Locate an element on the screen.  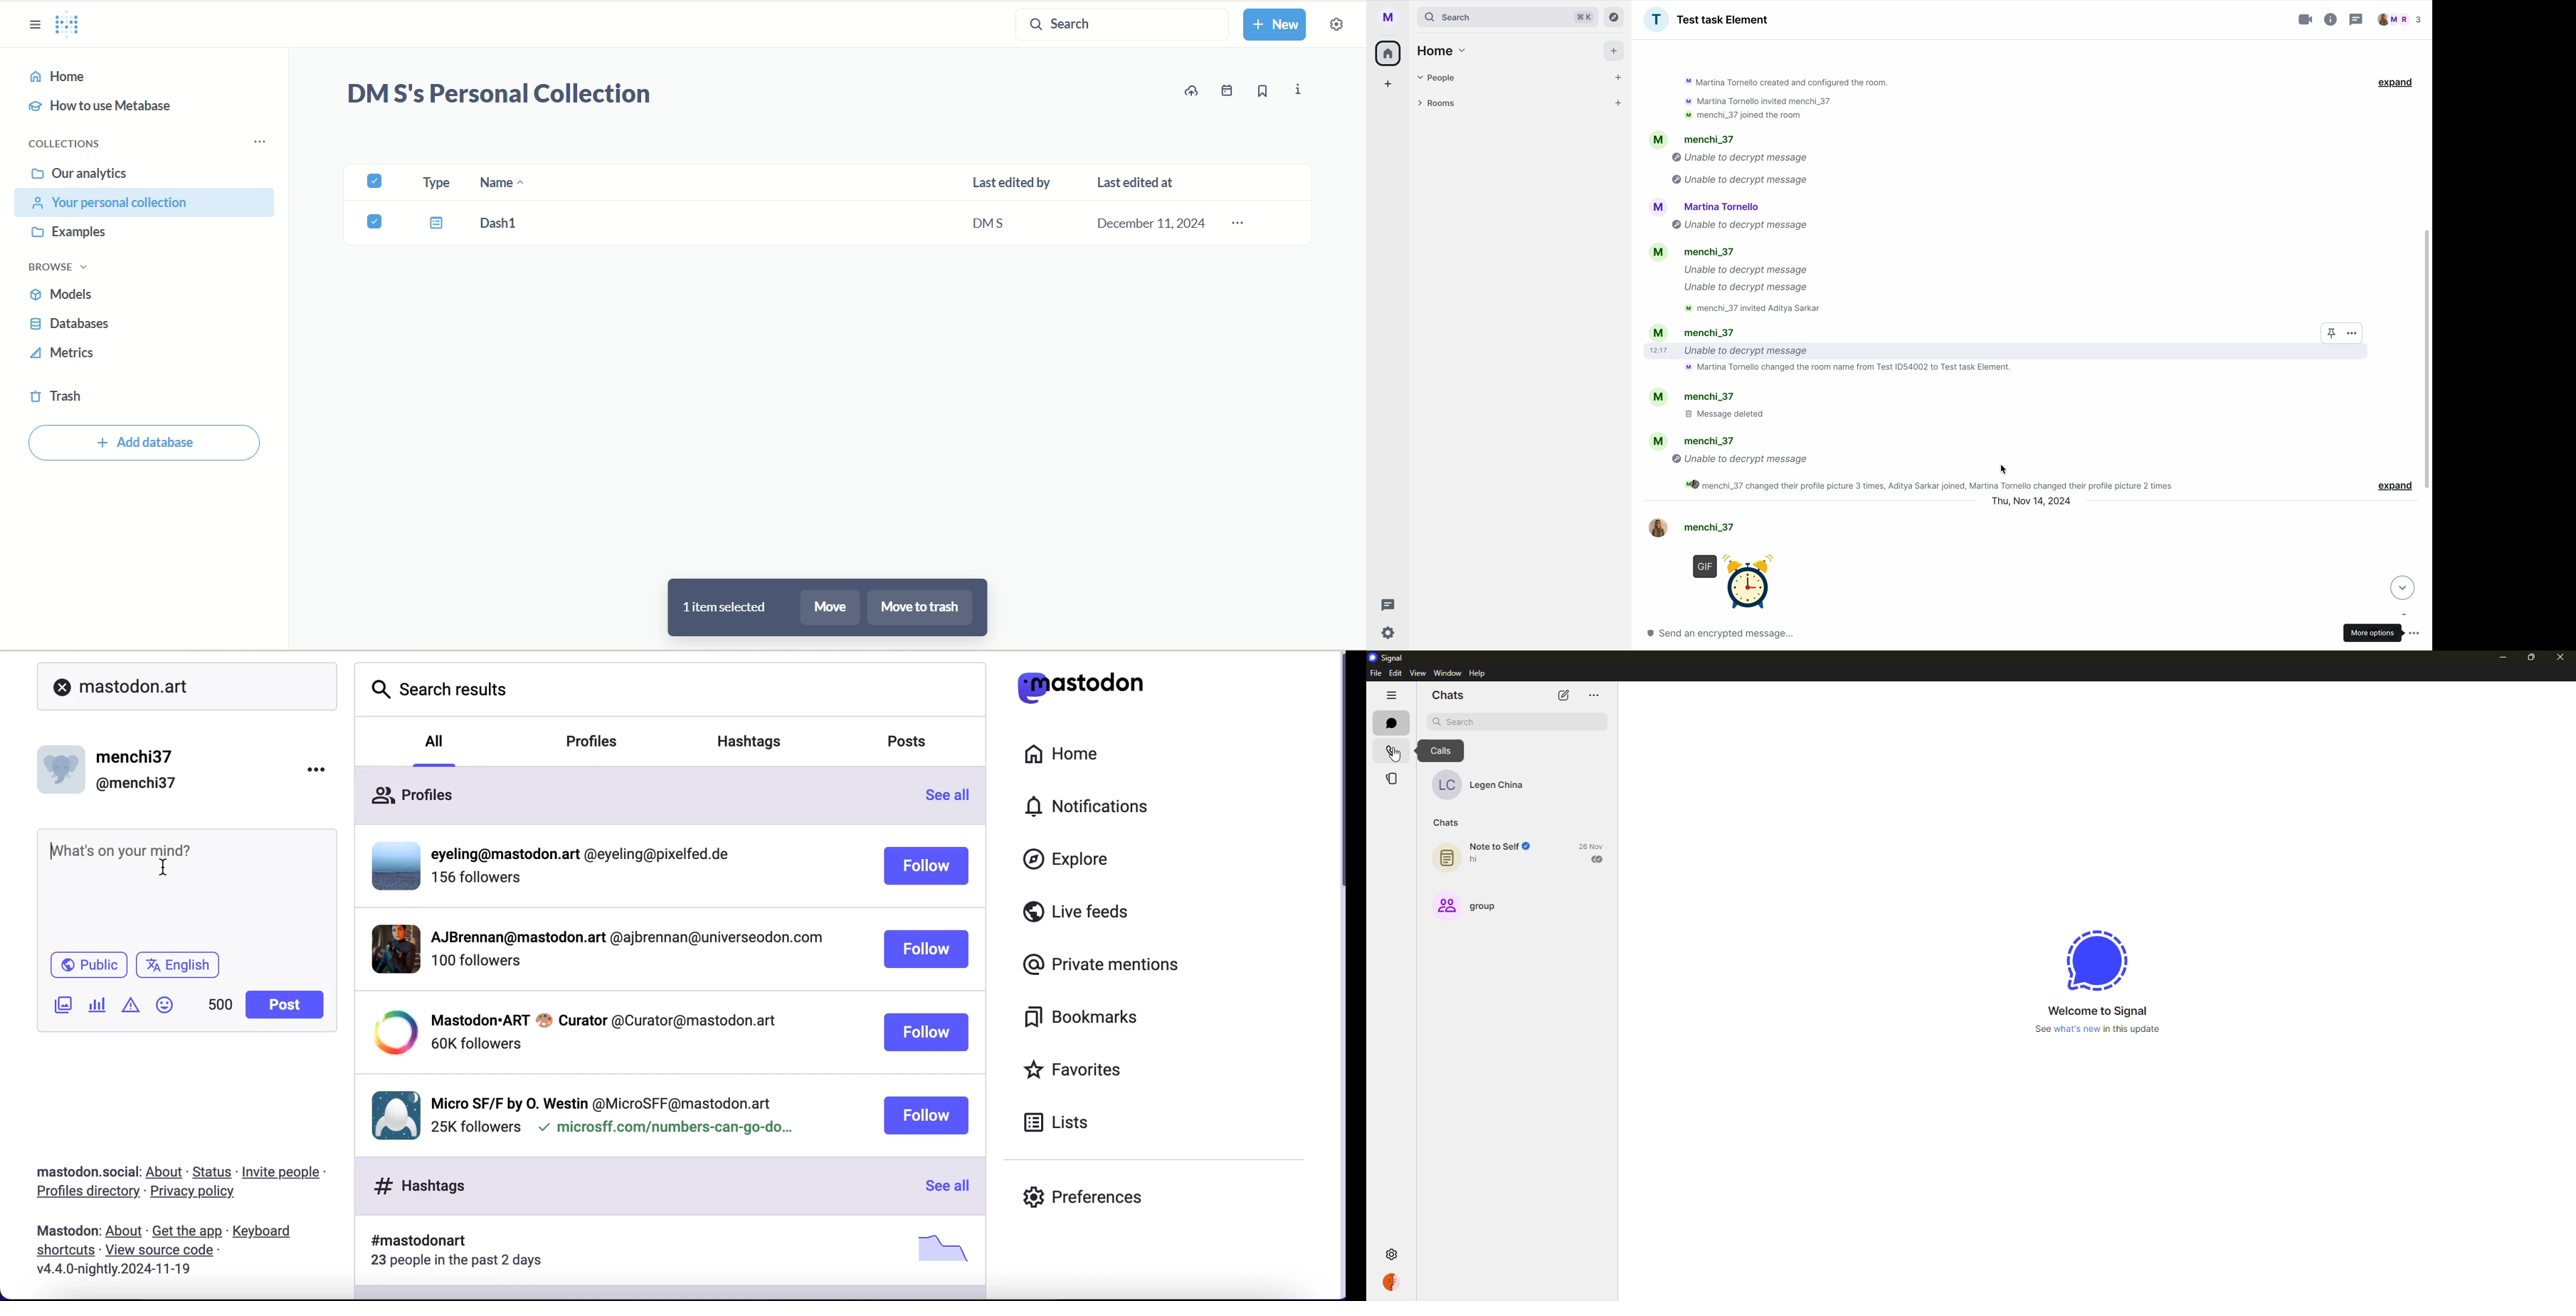
status is located at coordinates (211, 1173).